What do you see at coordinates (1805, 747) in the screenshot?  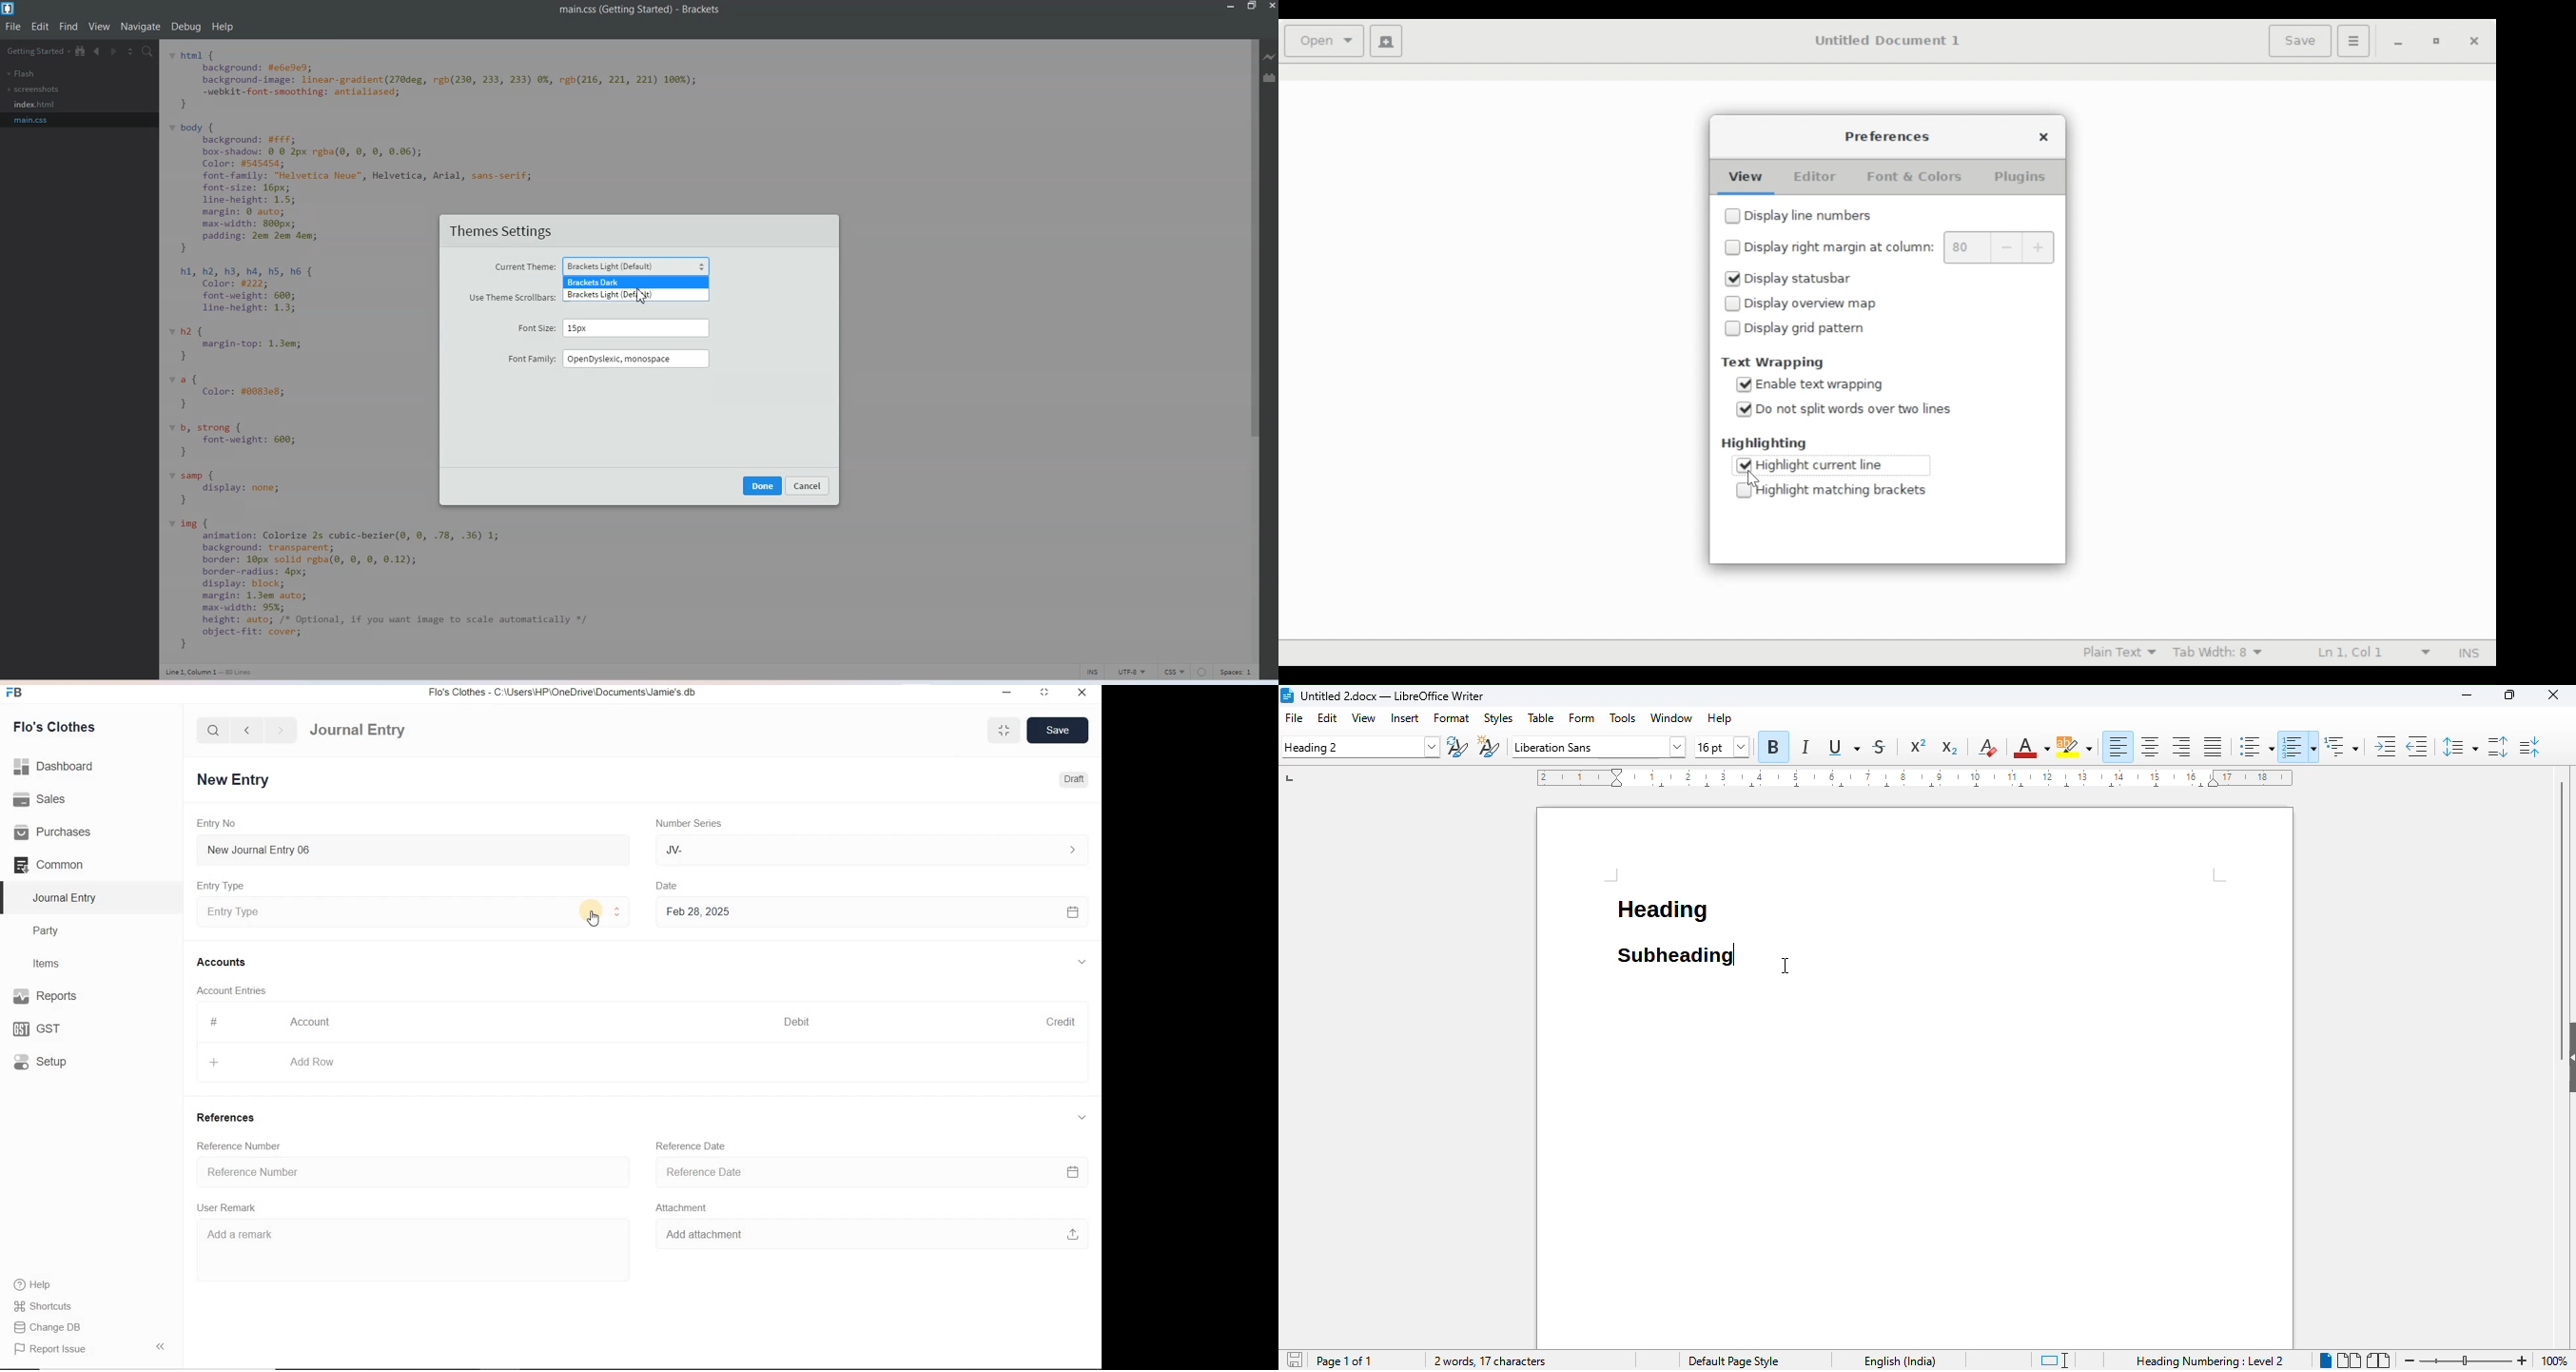 I see `italic` at bounding box center [1805, 747].